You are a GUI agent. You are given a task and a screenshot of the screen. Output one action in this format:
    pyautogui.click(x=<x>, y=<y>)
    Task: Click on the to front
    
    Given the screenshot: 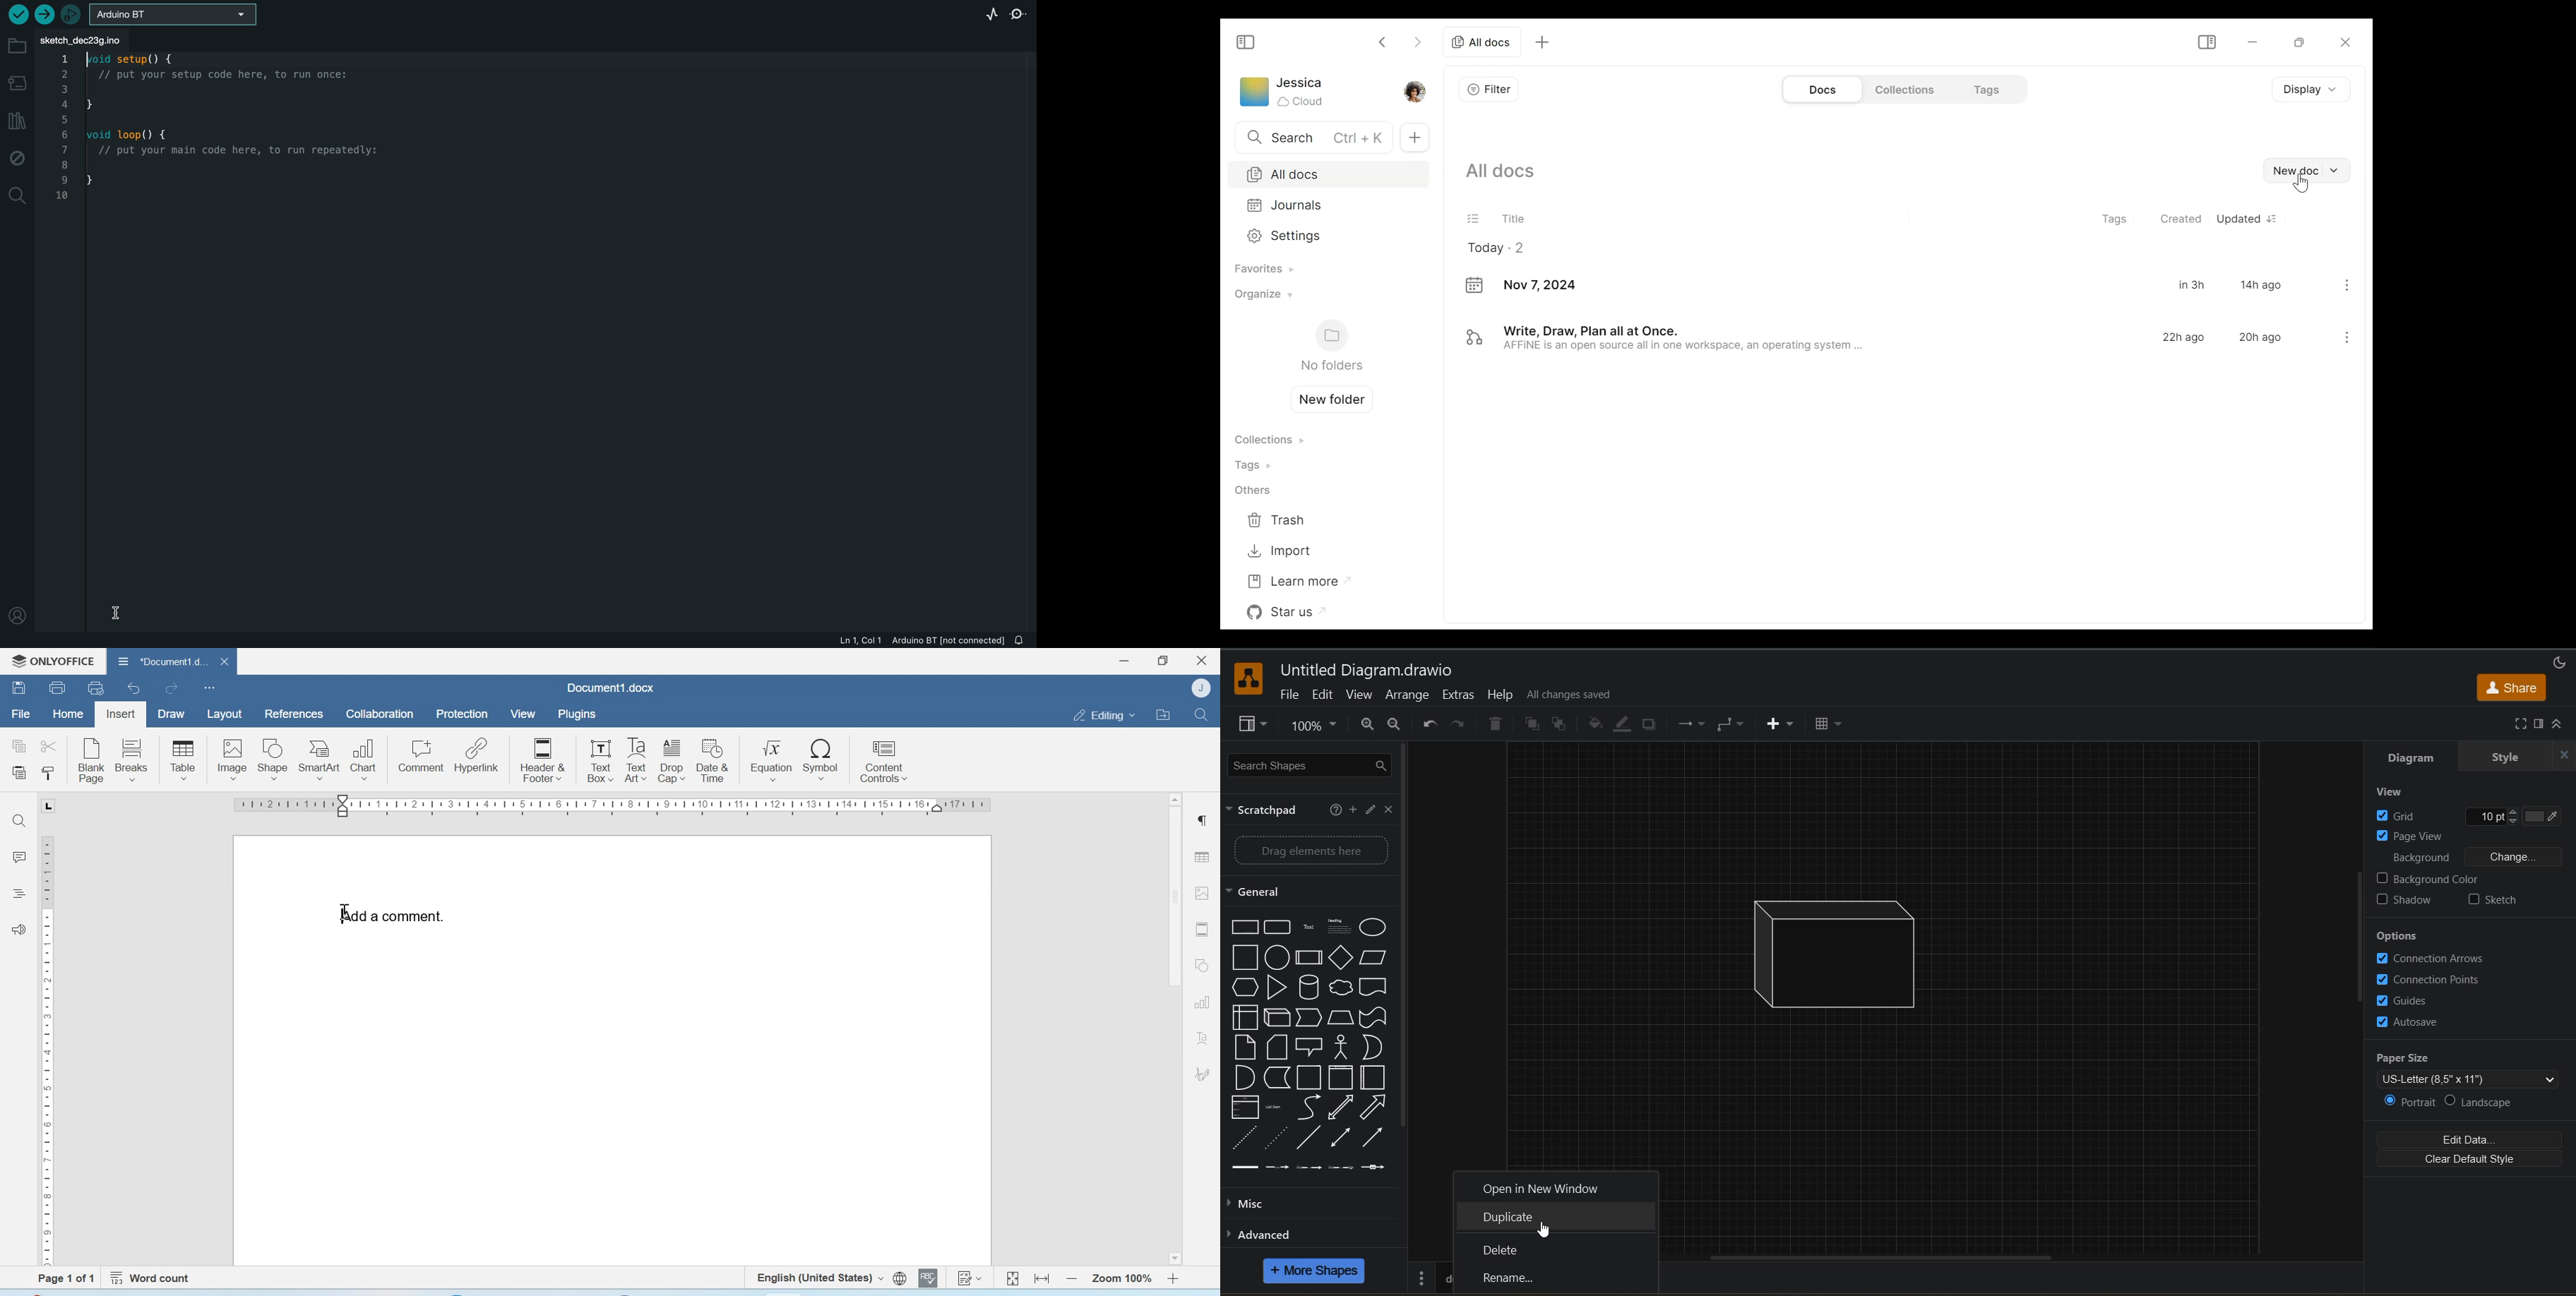 What is the action you would take?
    pyautogui.click(x=1534, y=727)
    